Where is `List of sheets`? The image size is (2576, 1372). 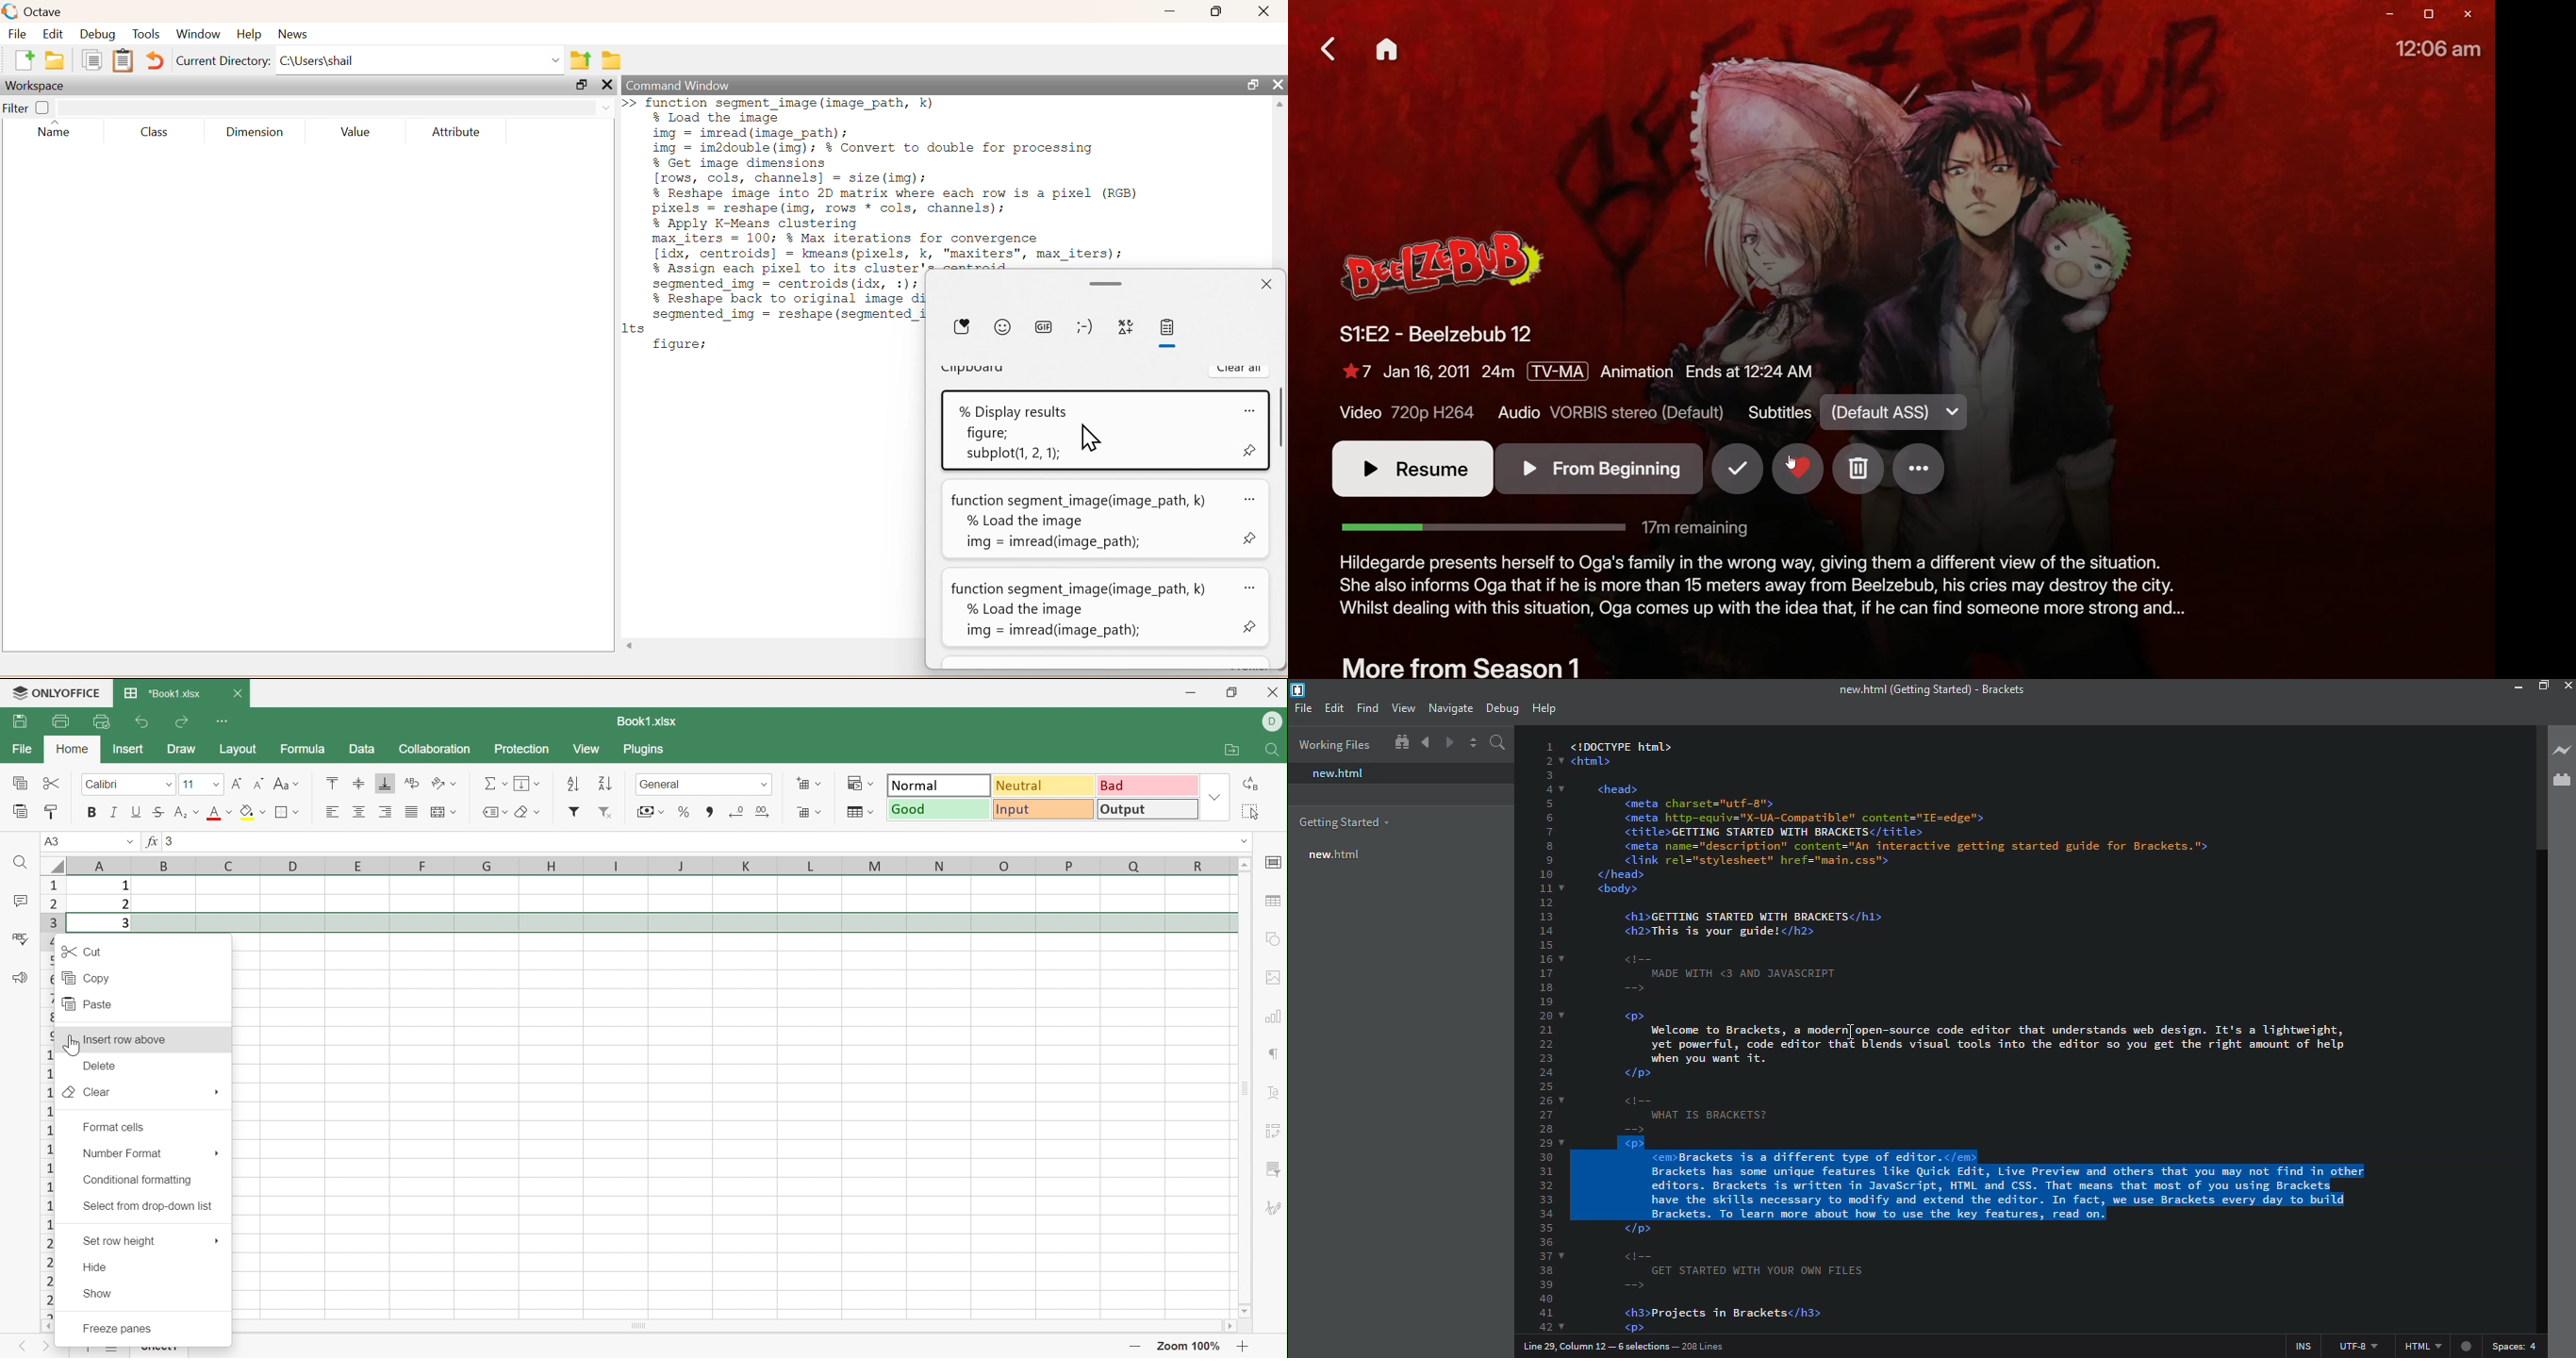 List of sheets is located at coordinates (119, 1352).